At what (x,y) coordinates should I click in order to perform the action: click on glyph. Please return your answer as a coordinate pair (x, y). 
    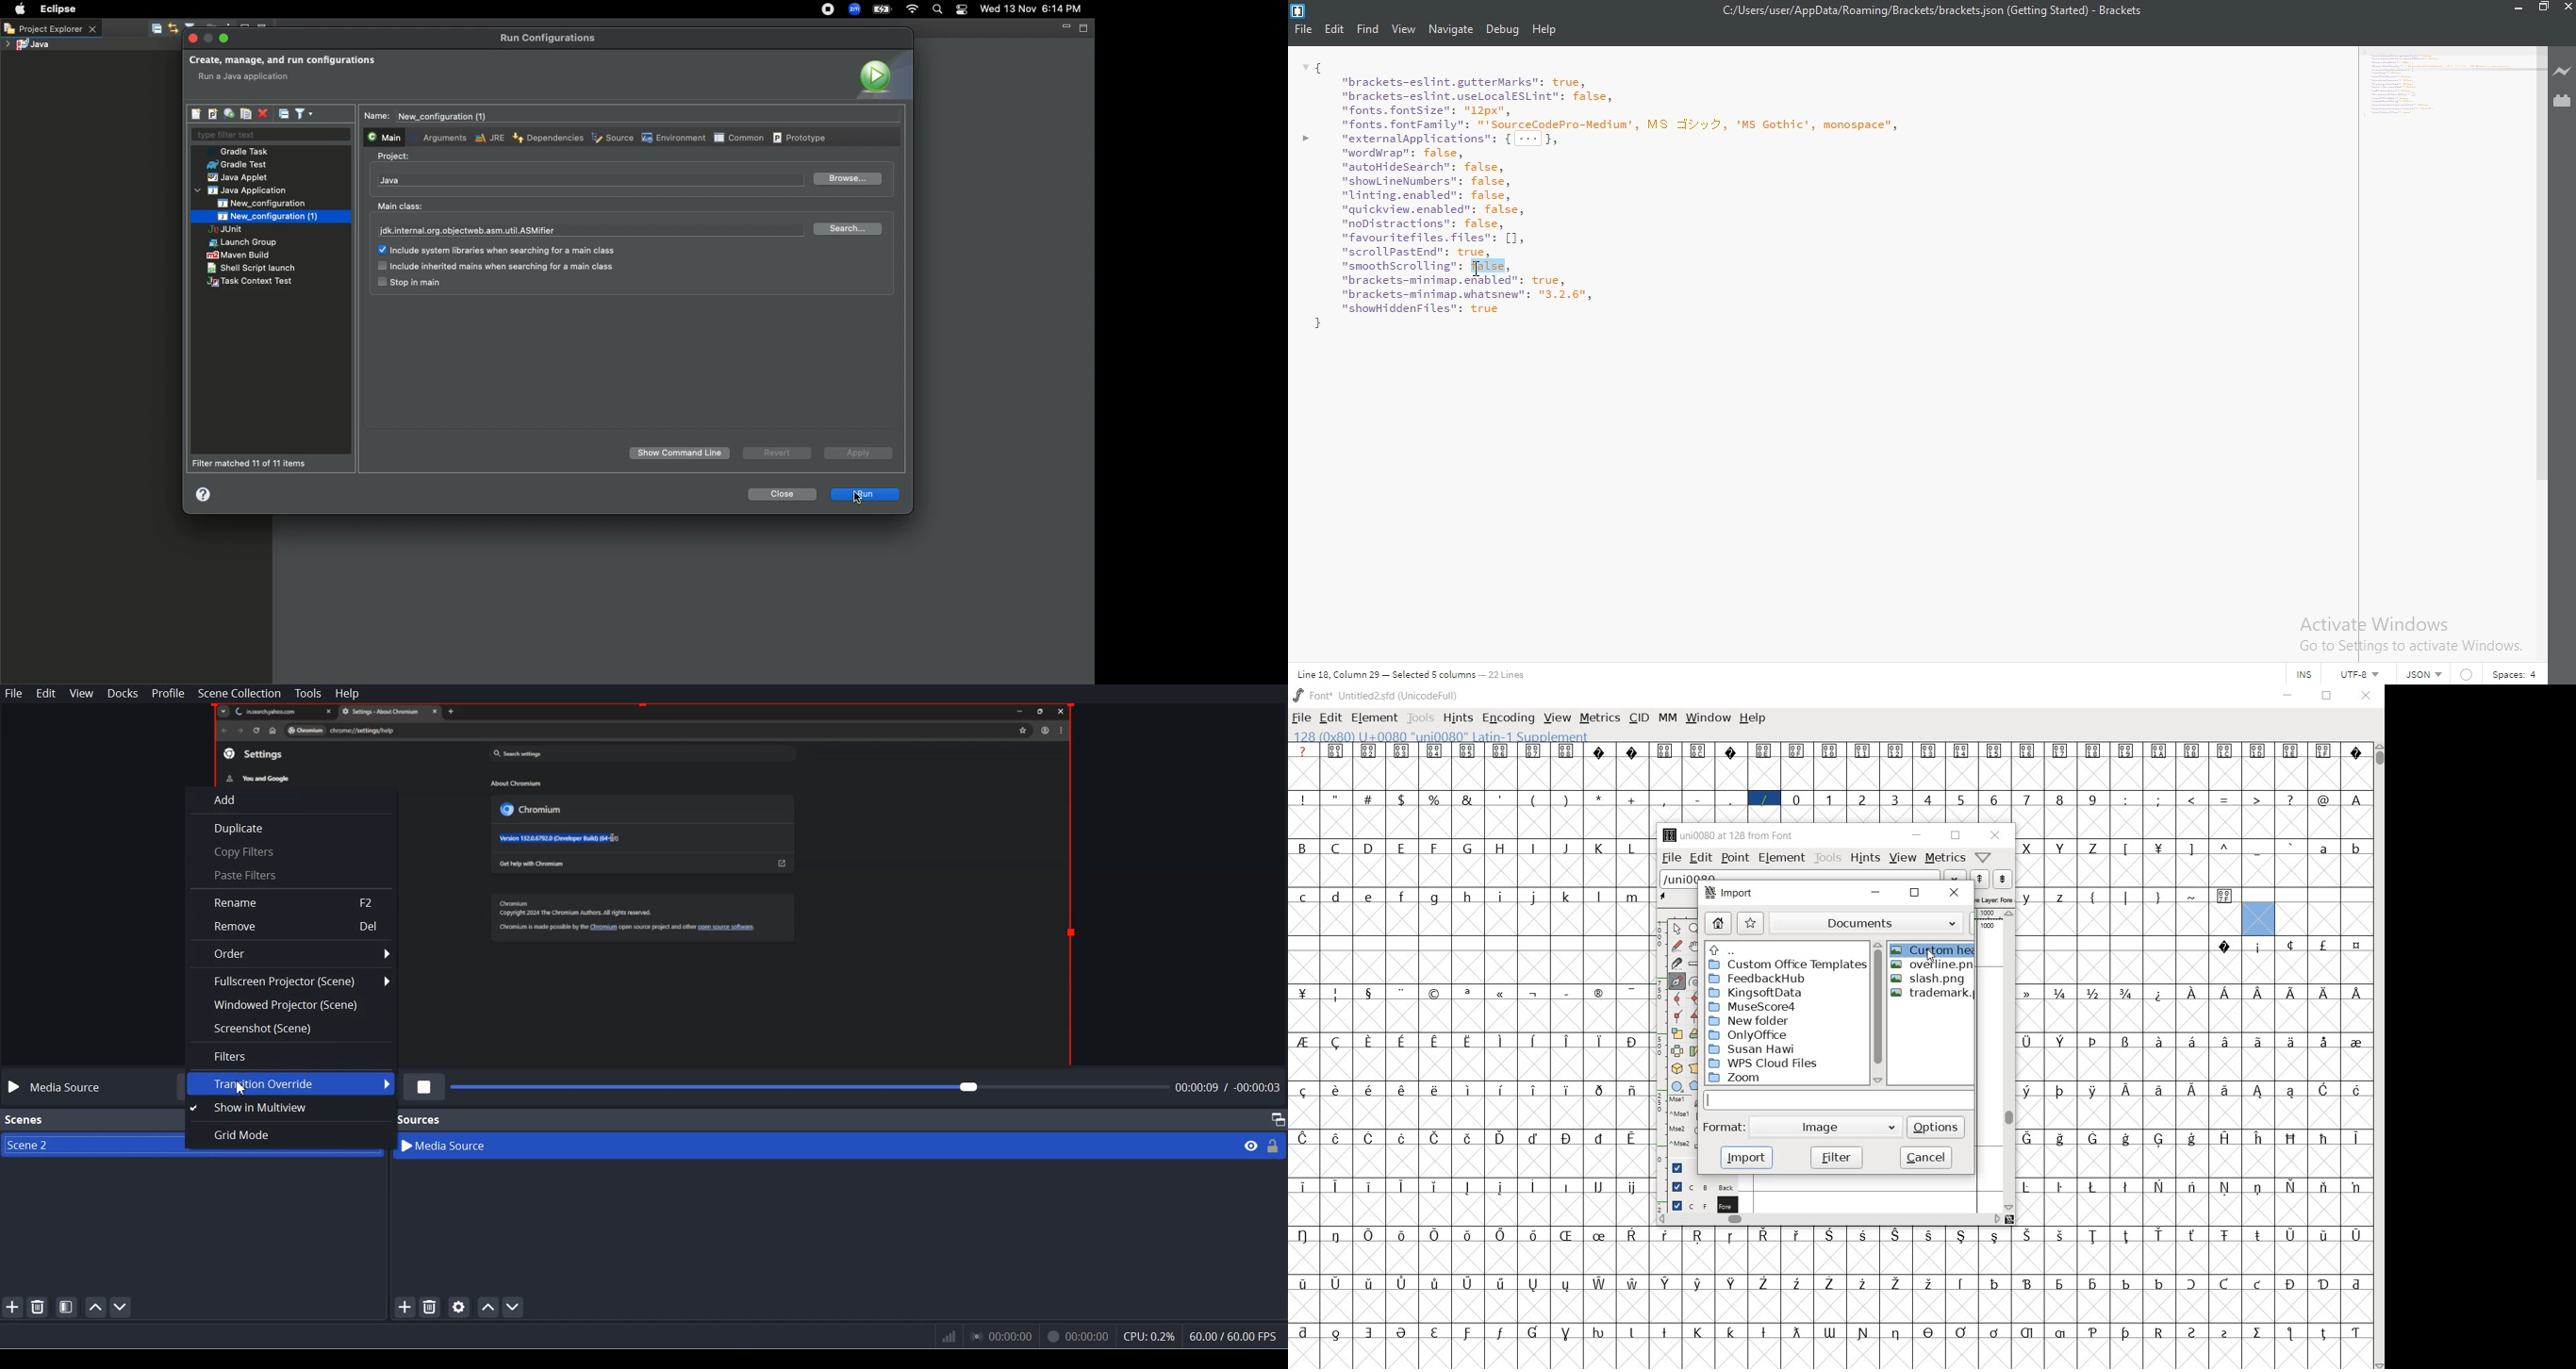
    Looking at the image, I should click on (1336, 1139).